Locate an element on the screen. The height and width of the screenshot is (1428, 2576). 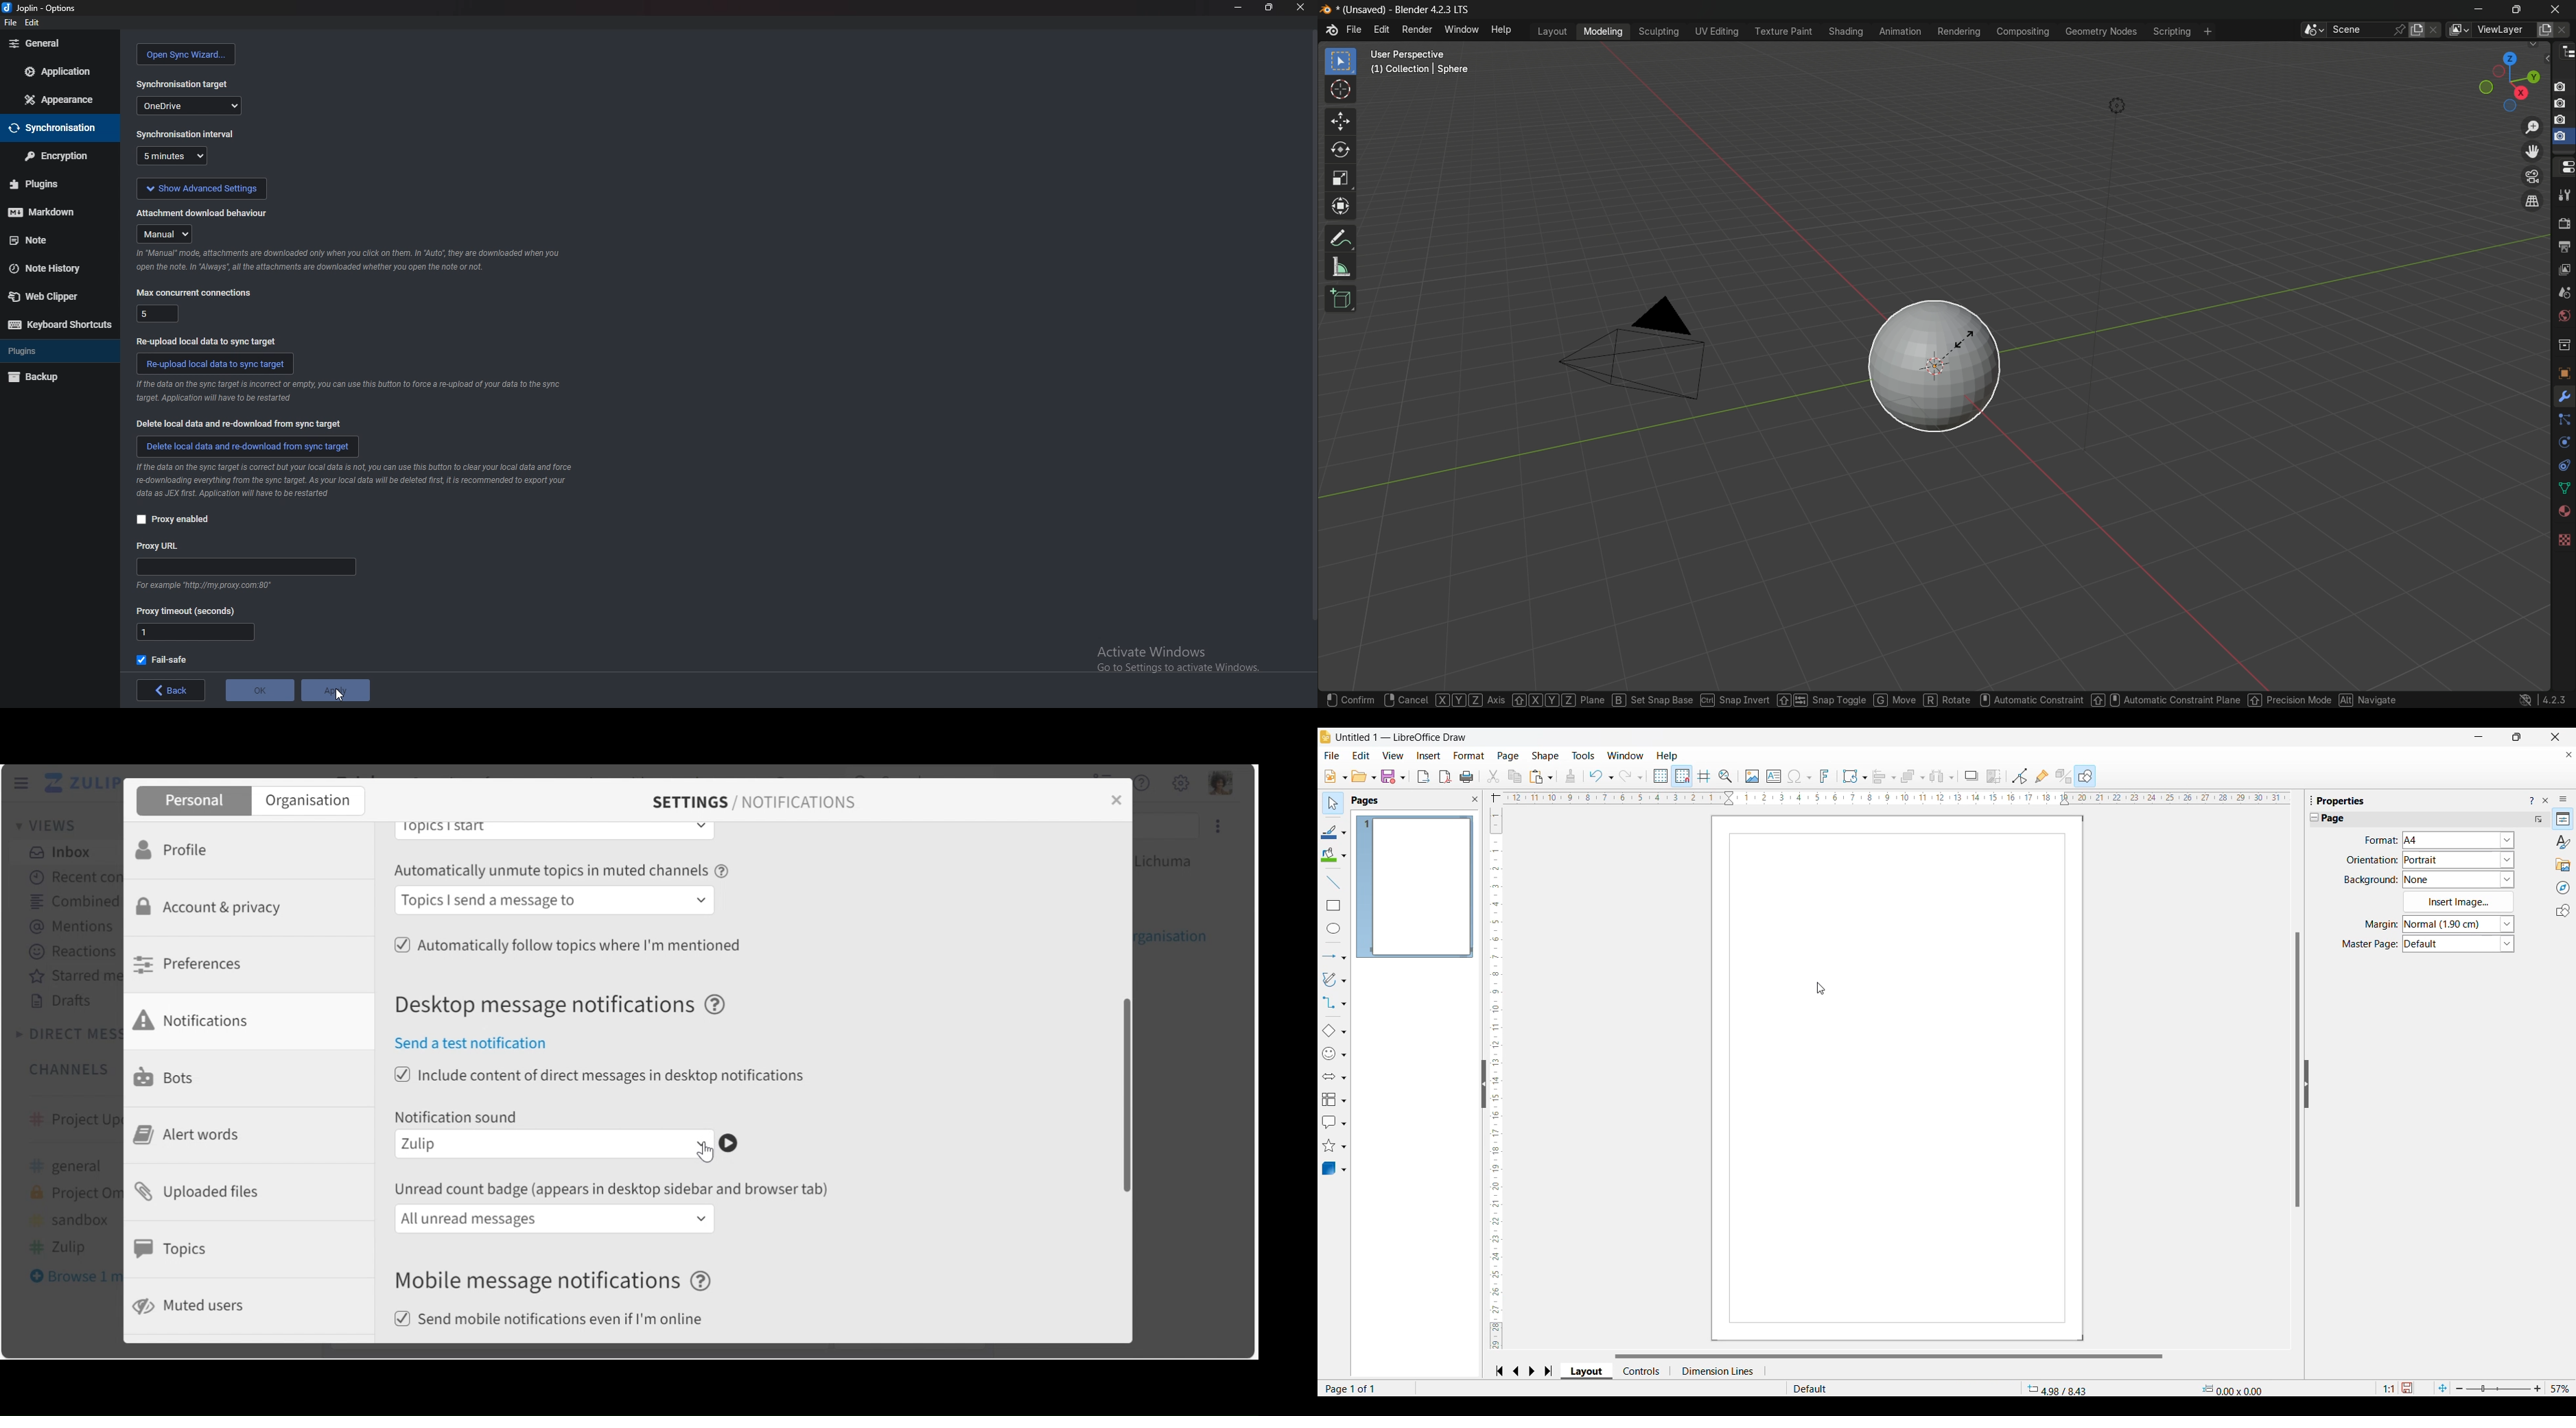
one drive is located at coordinates (189, 105).